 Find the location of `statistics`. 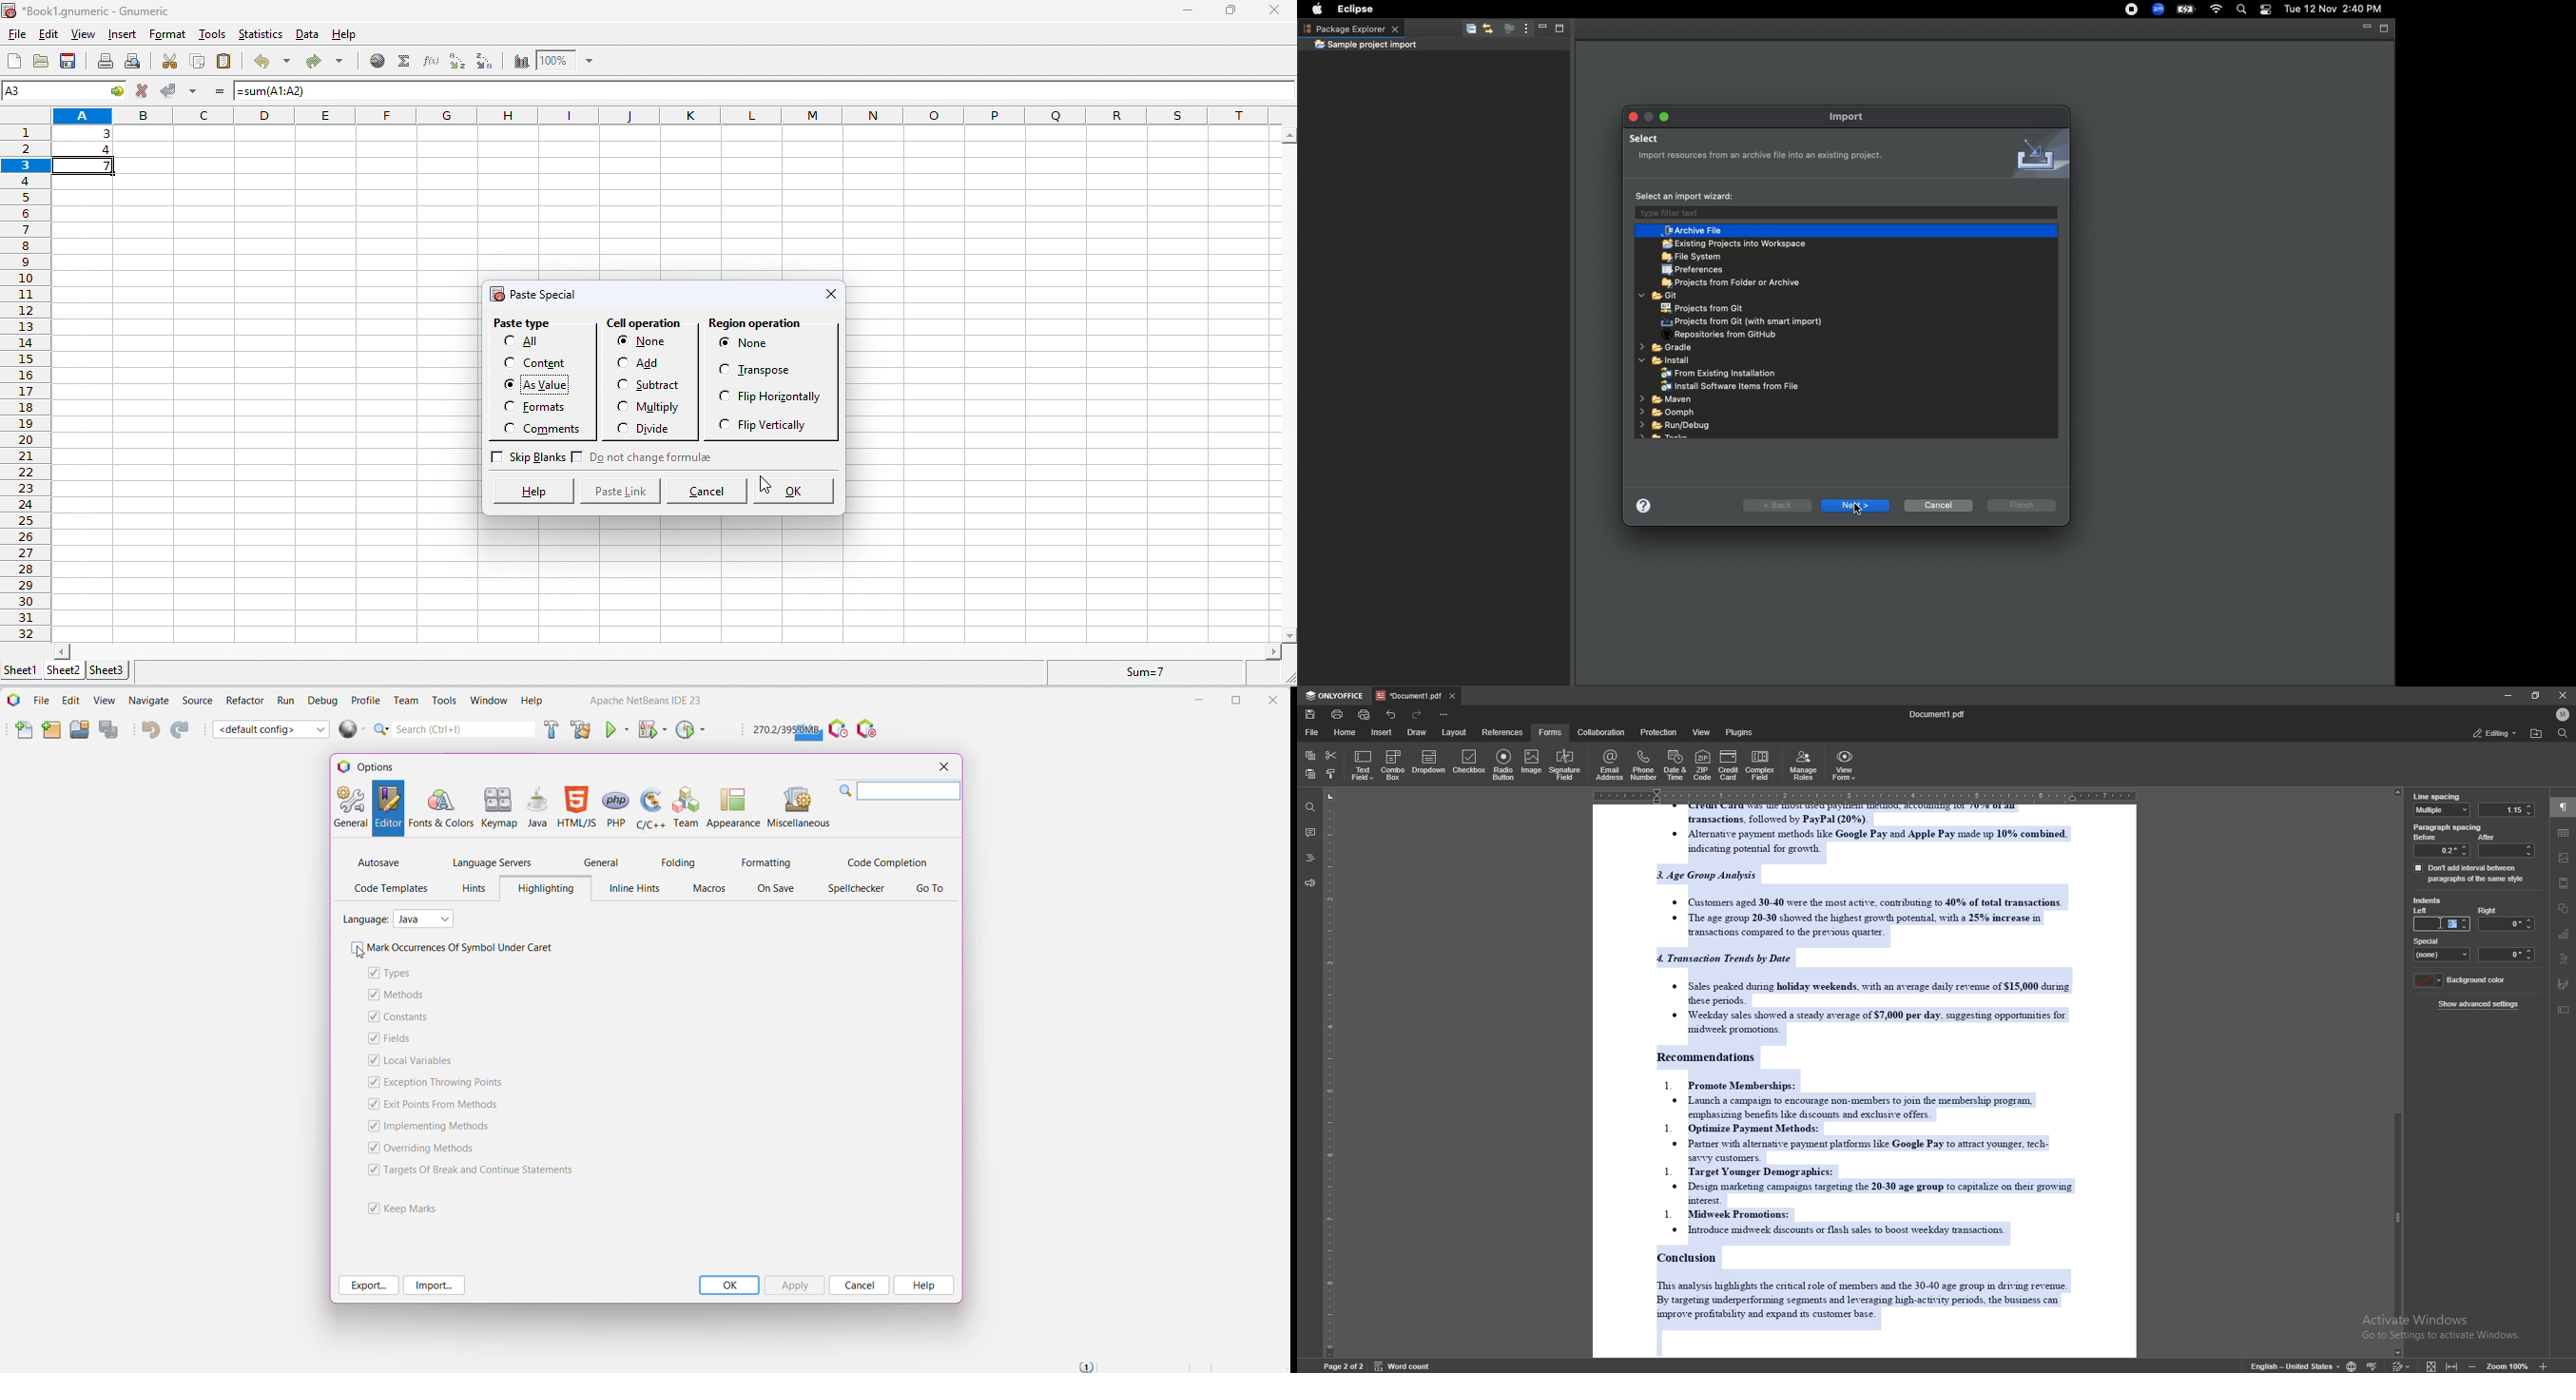

statistics is located at coordinates (261, 35).